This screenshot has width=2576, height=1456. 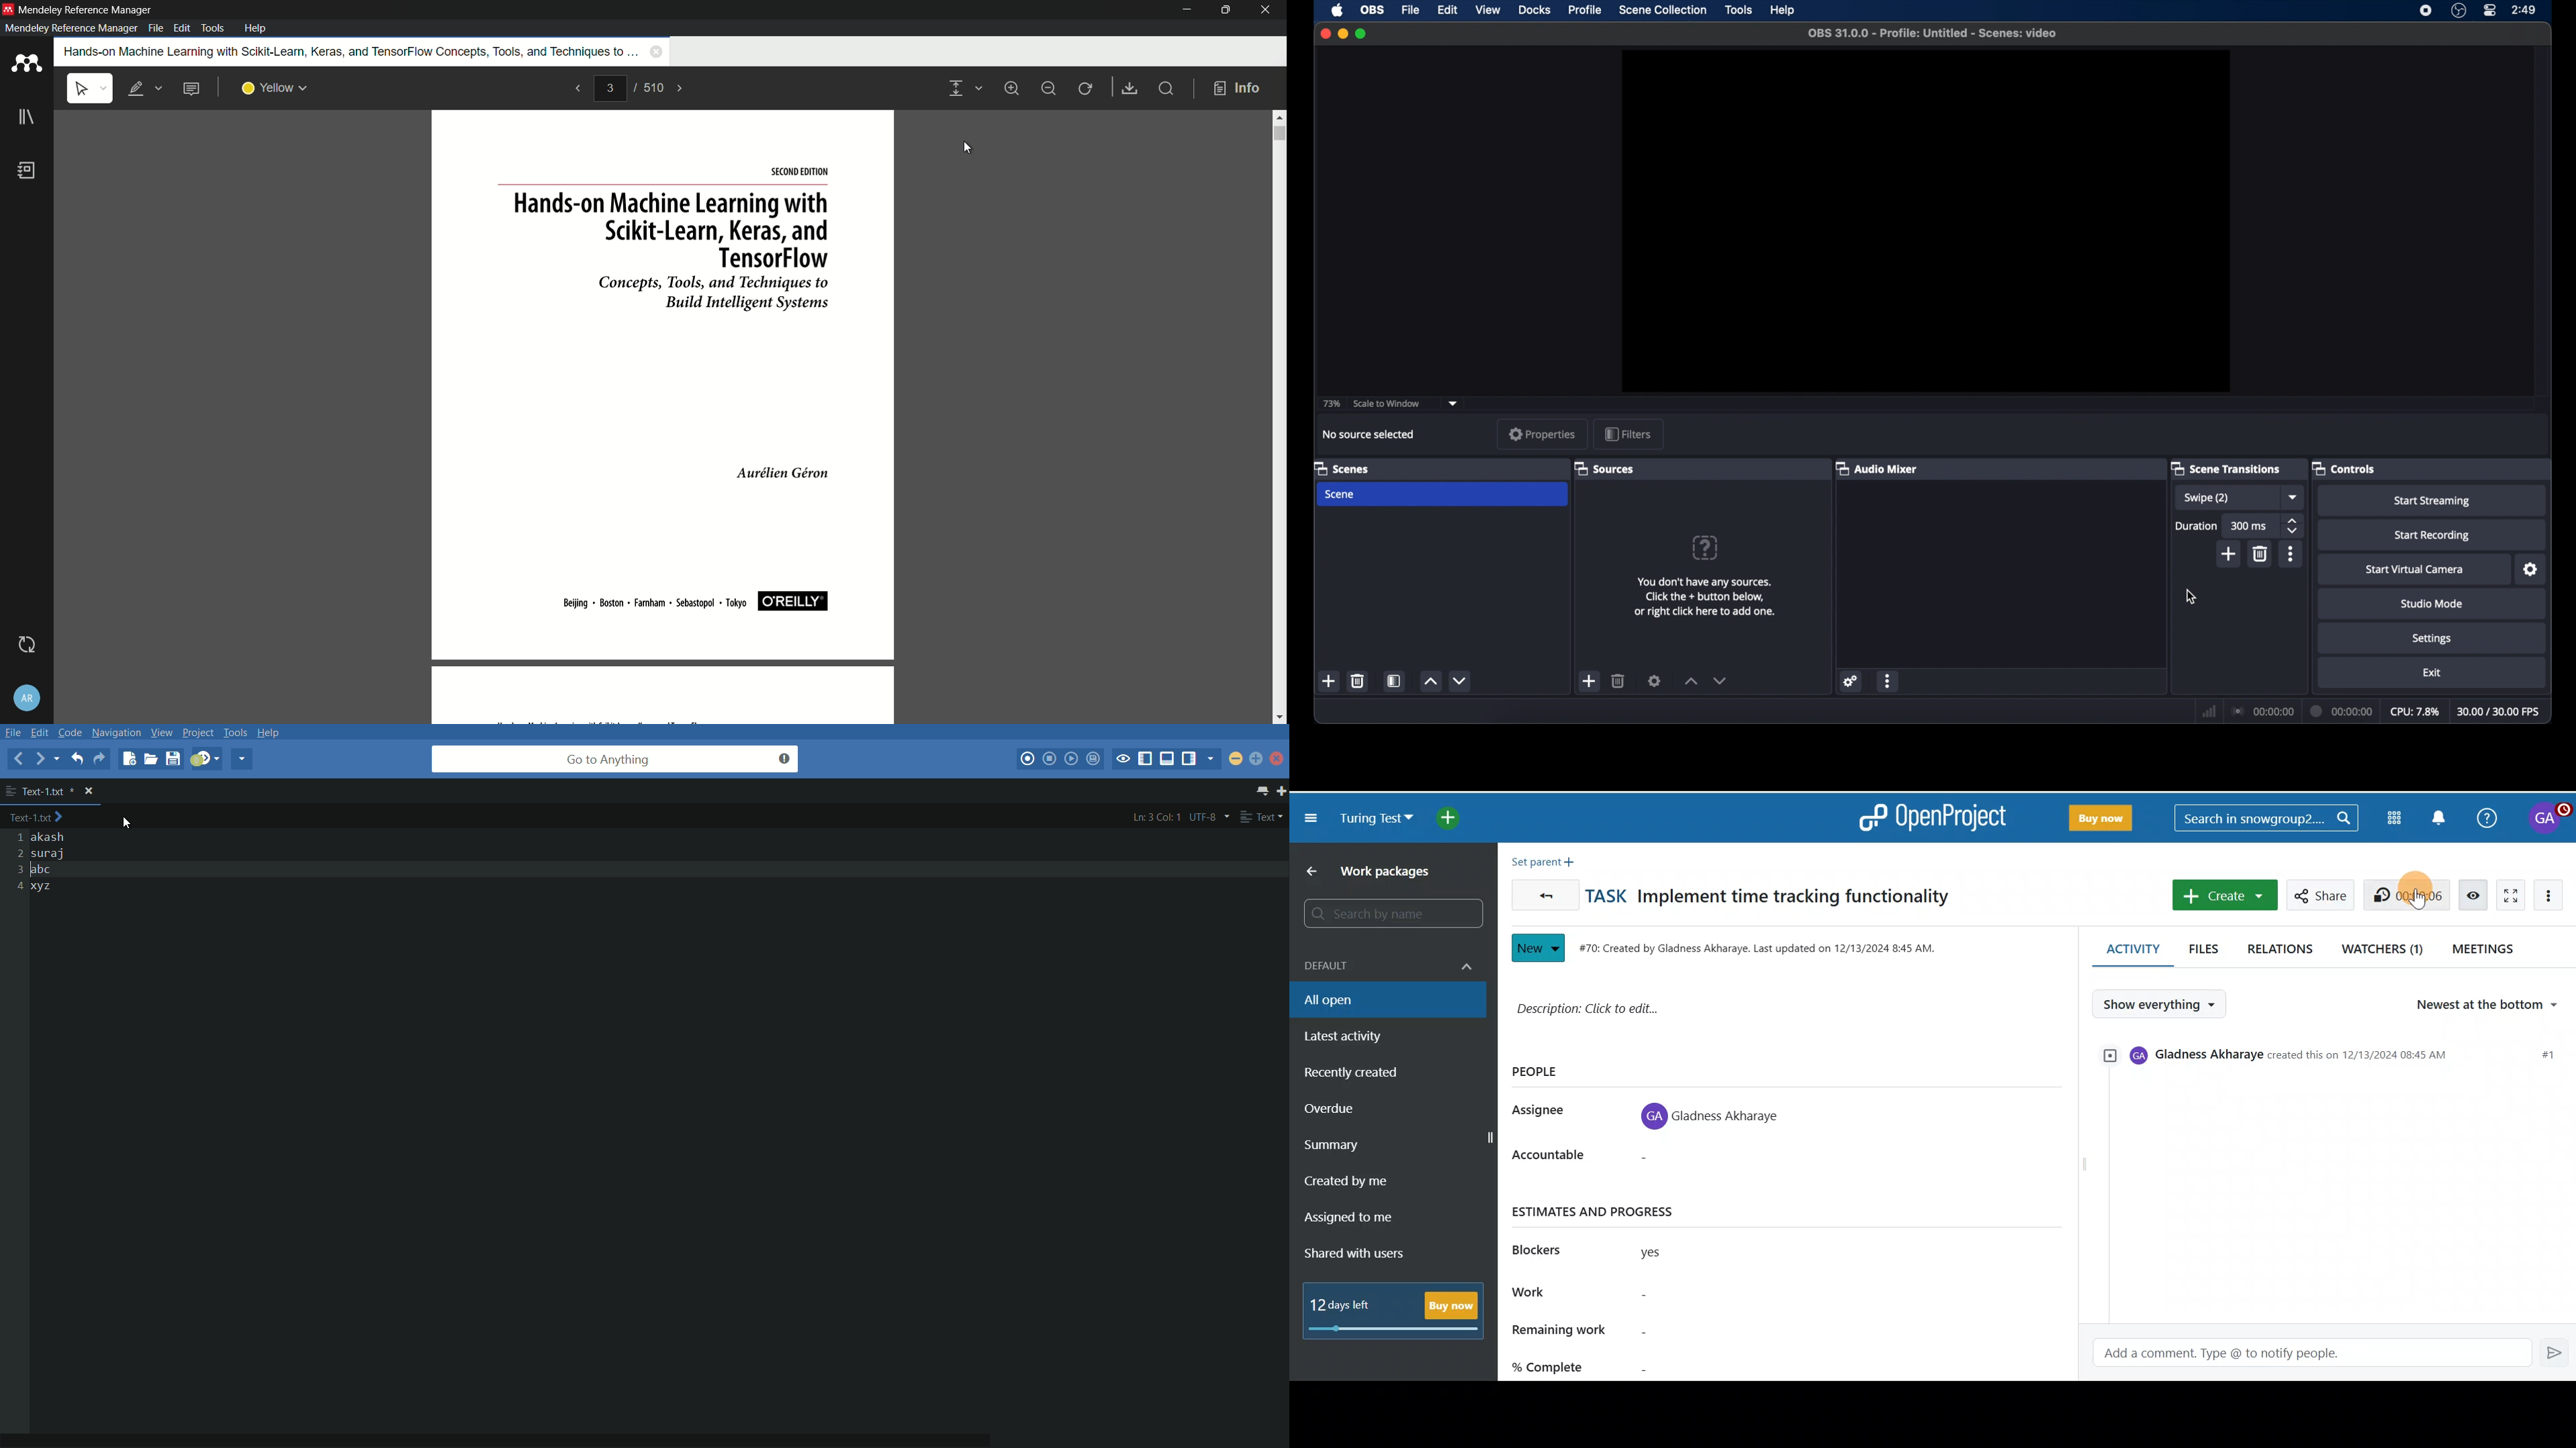 What do you see at coordinates (1488, 9) in the screenshot?
I see `view` at bounding box center [1488, 9].